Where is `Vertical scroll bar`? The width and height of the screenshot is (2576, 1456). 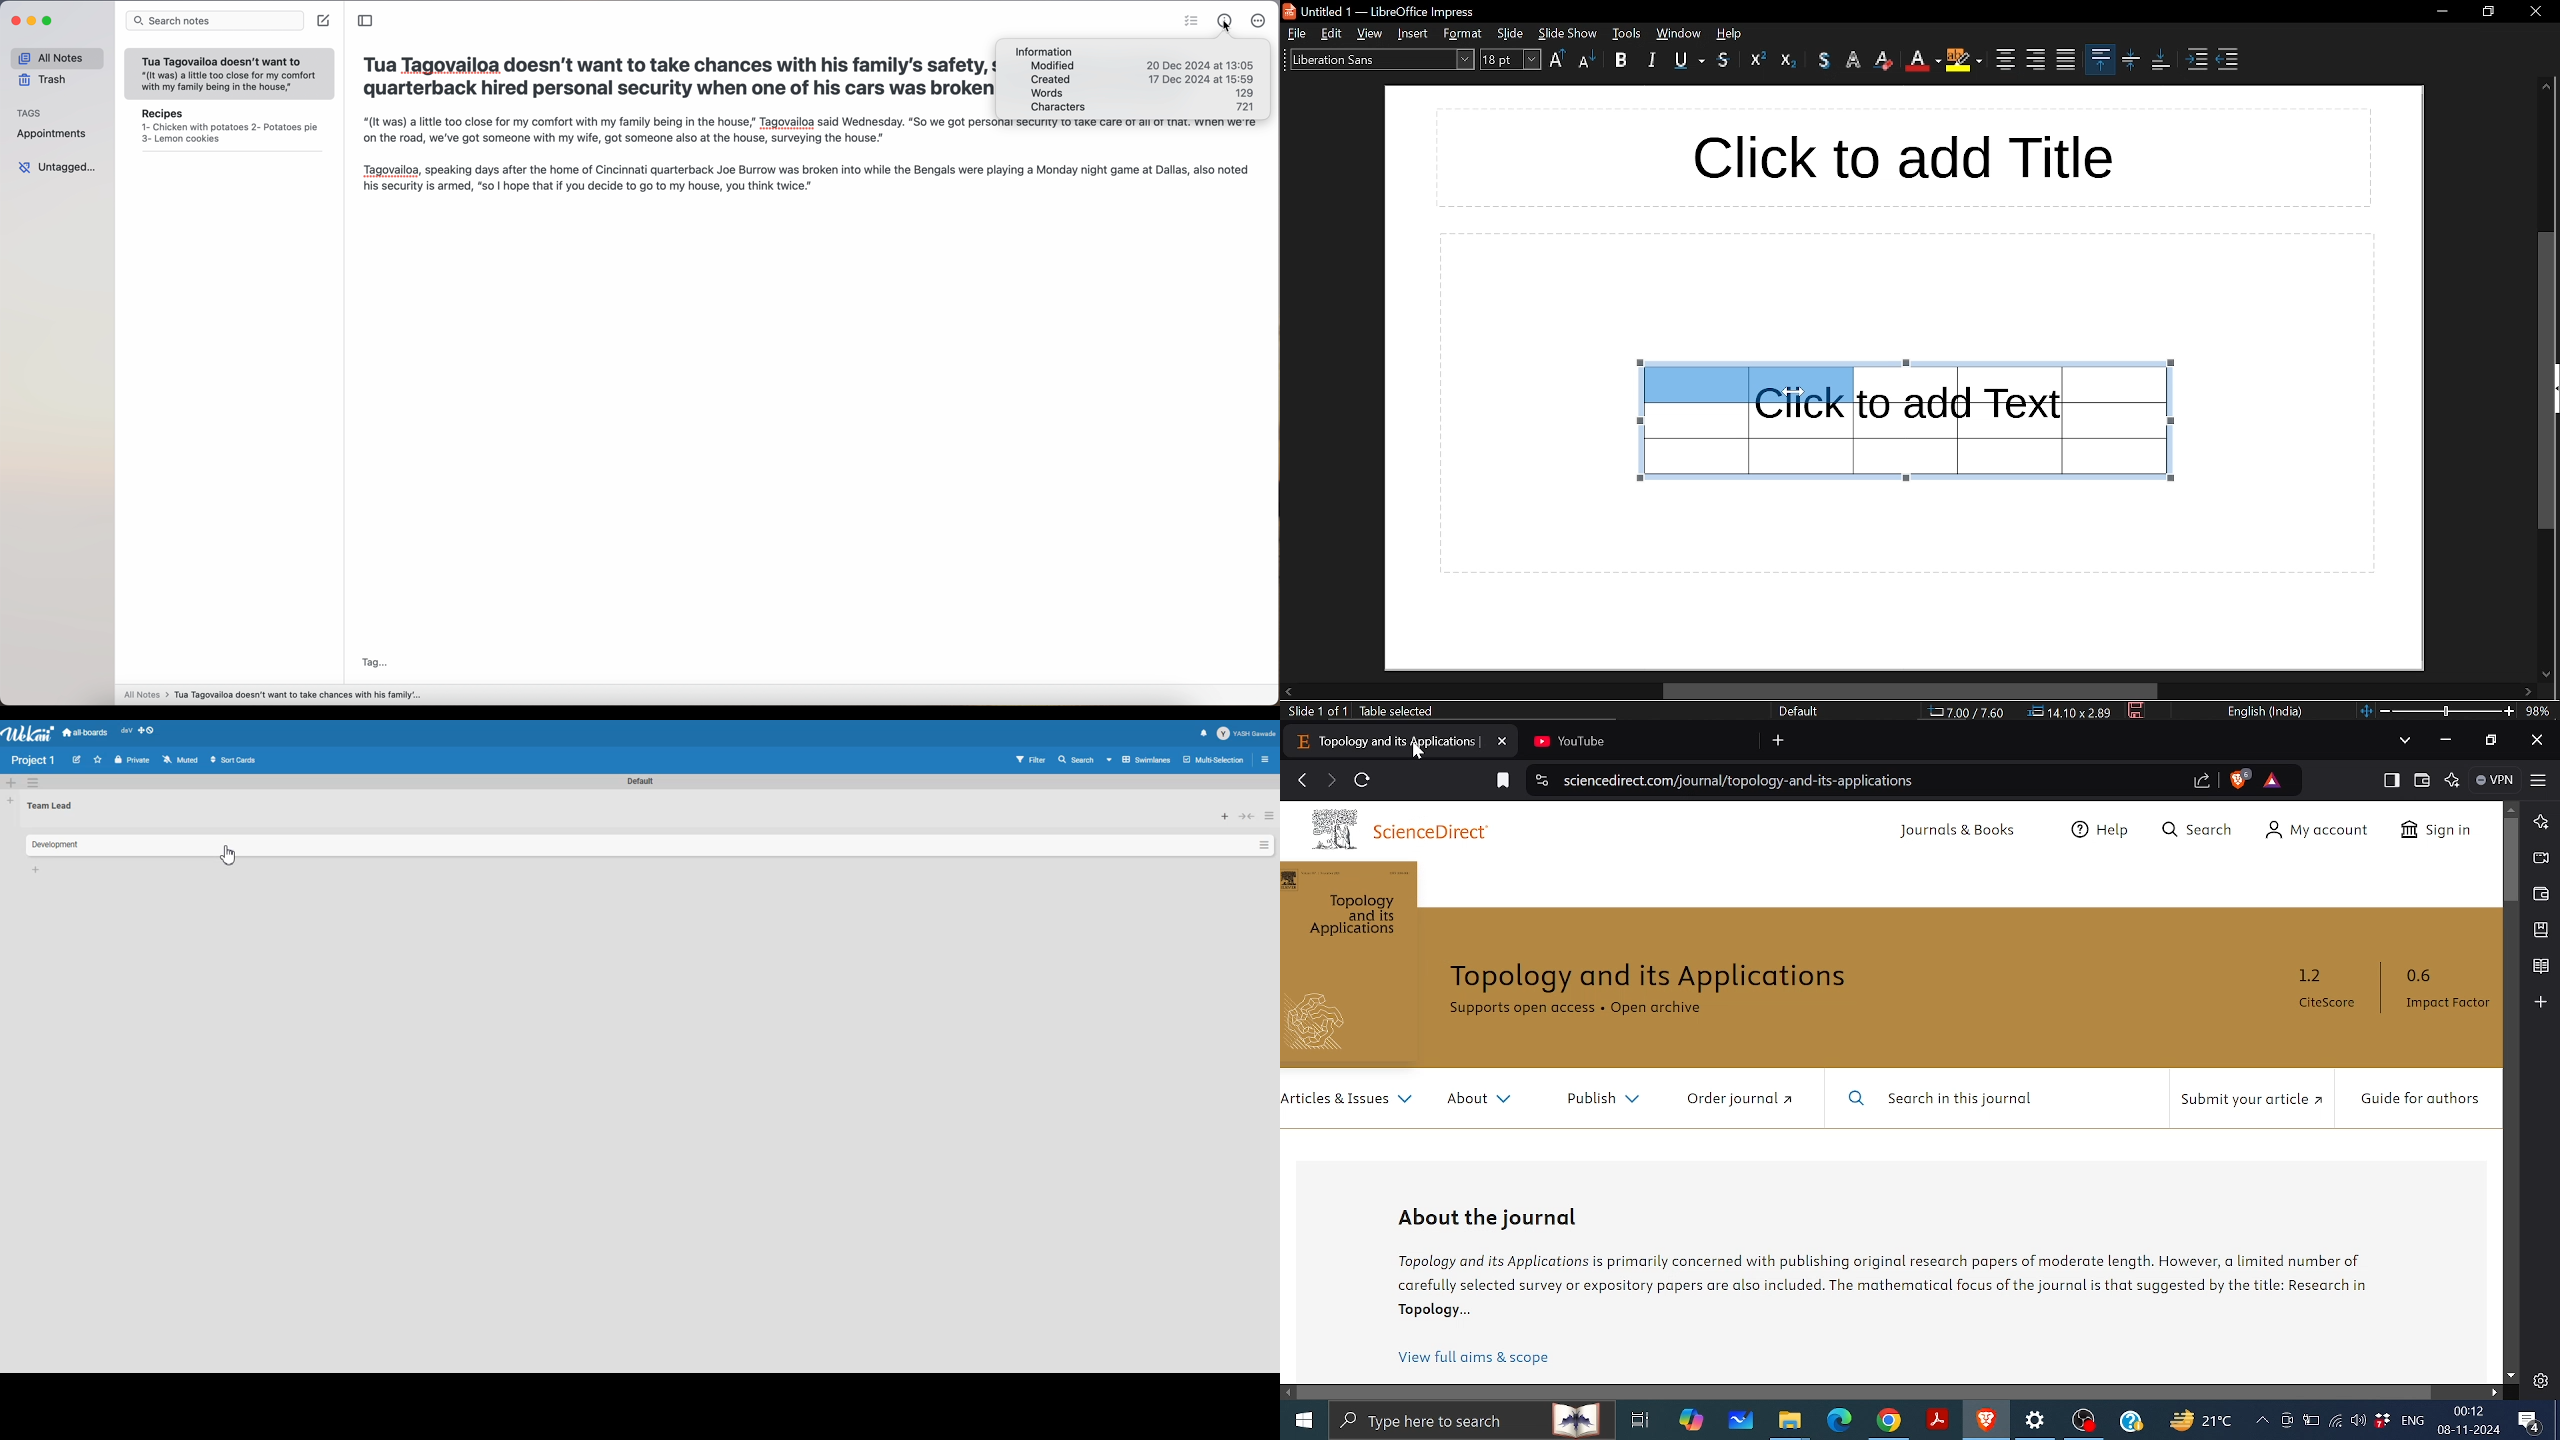
Vertical scroll bar is located at coordinates (2512, 861).